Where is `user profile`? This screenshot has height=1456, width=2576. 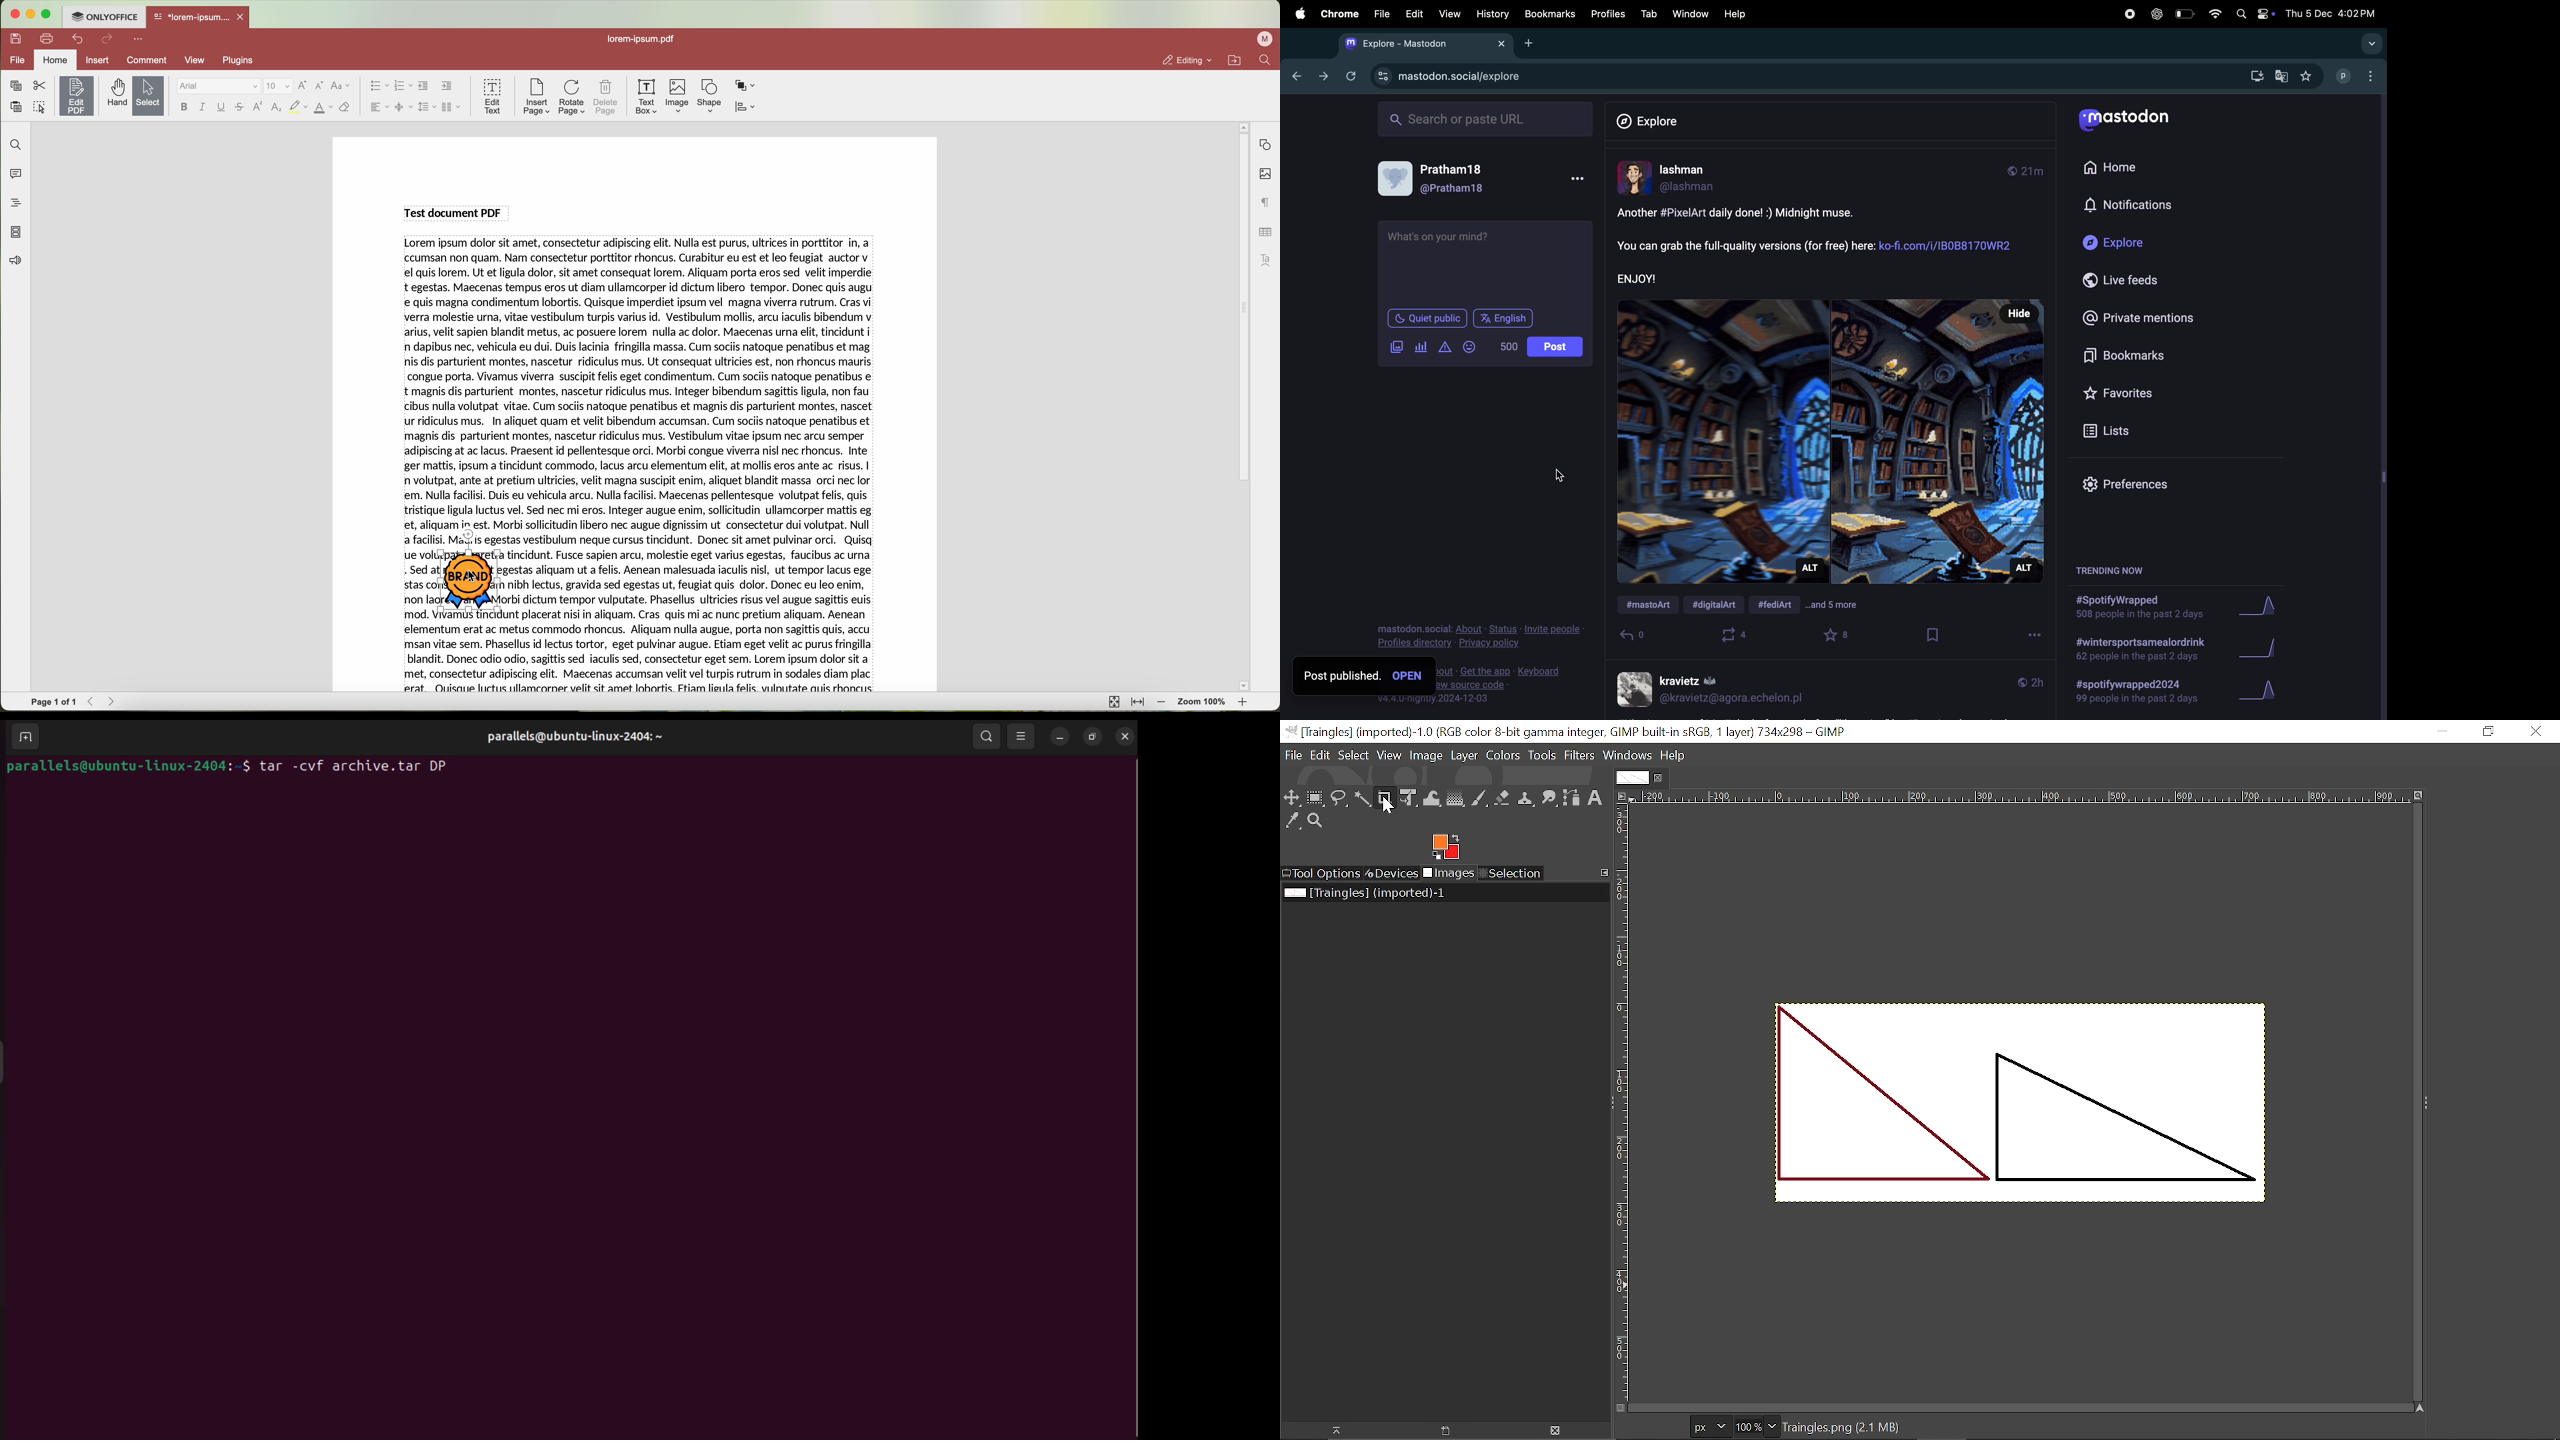
user profile is located at coordinates (1713, 689).